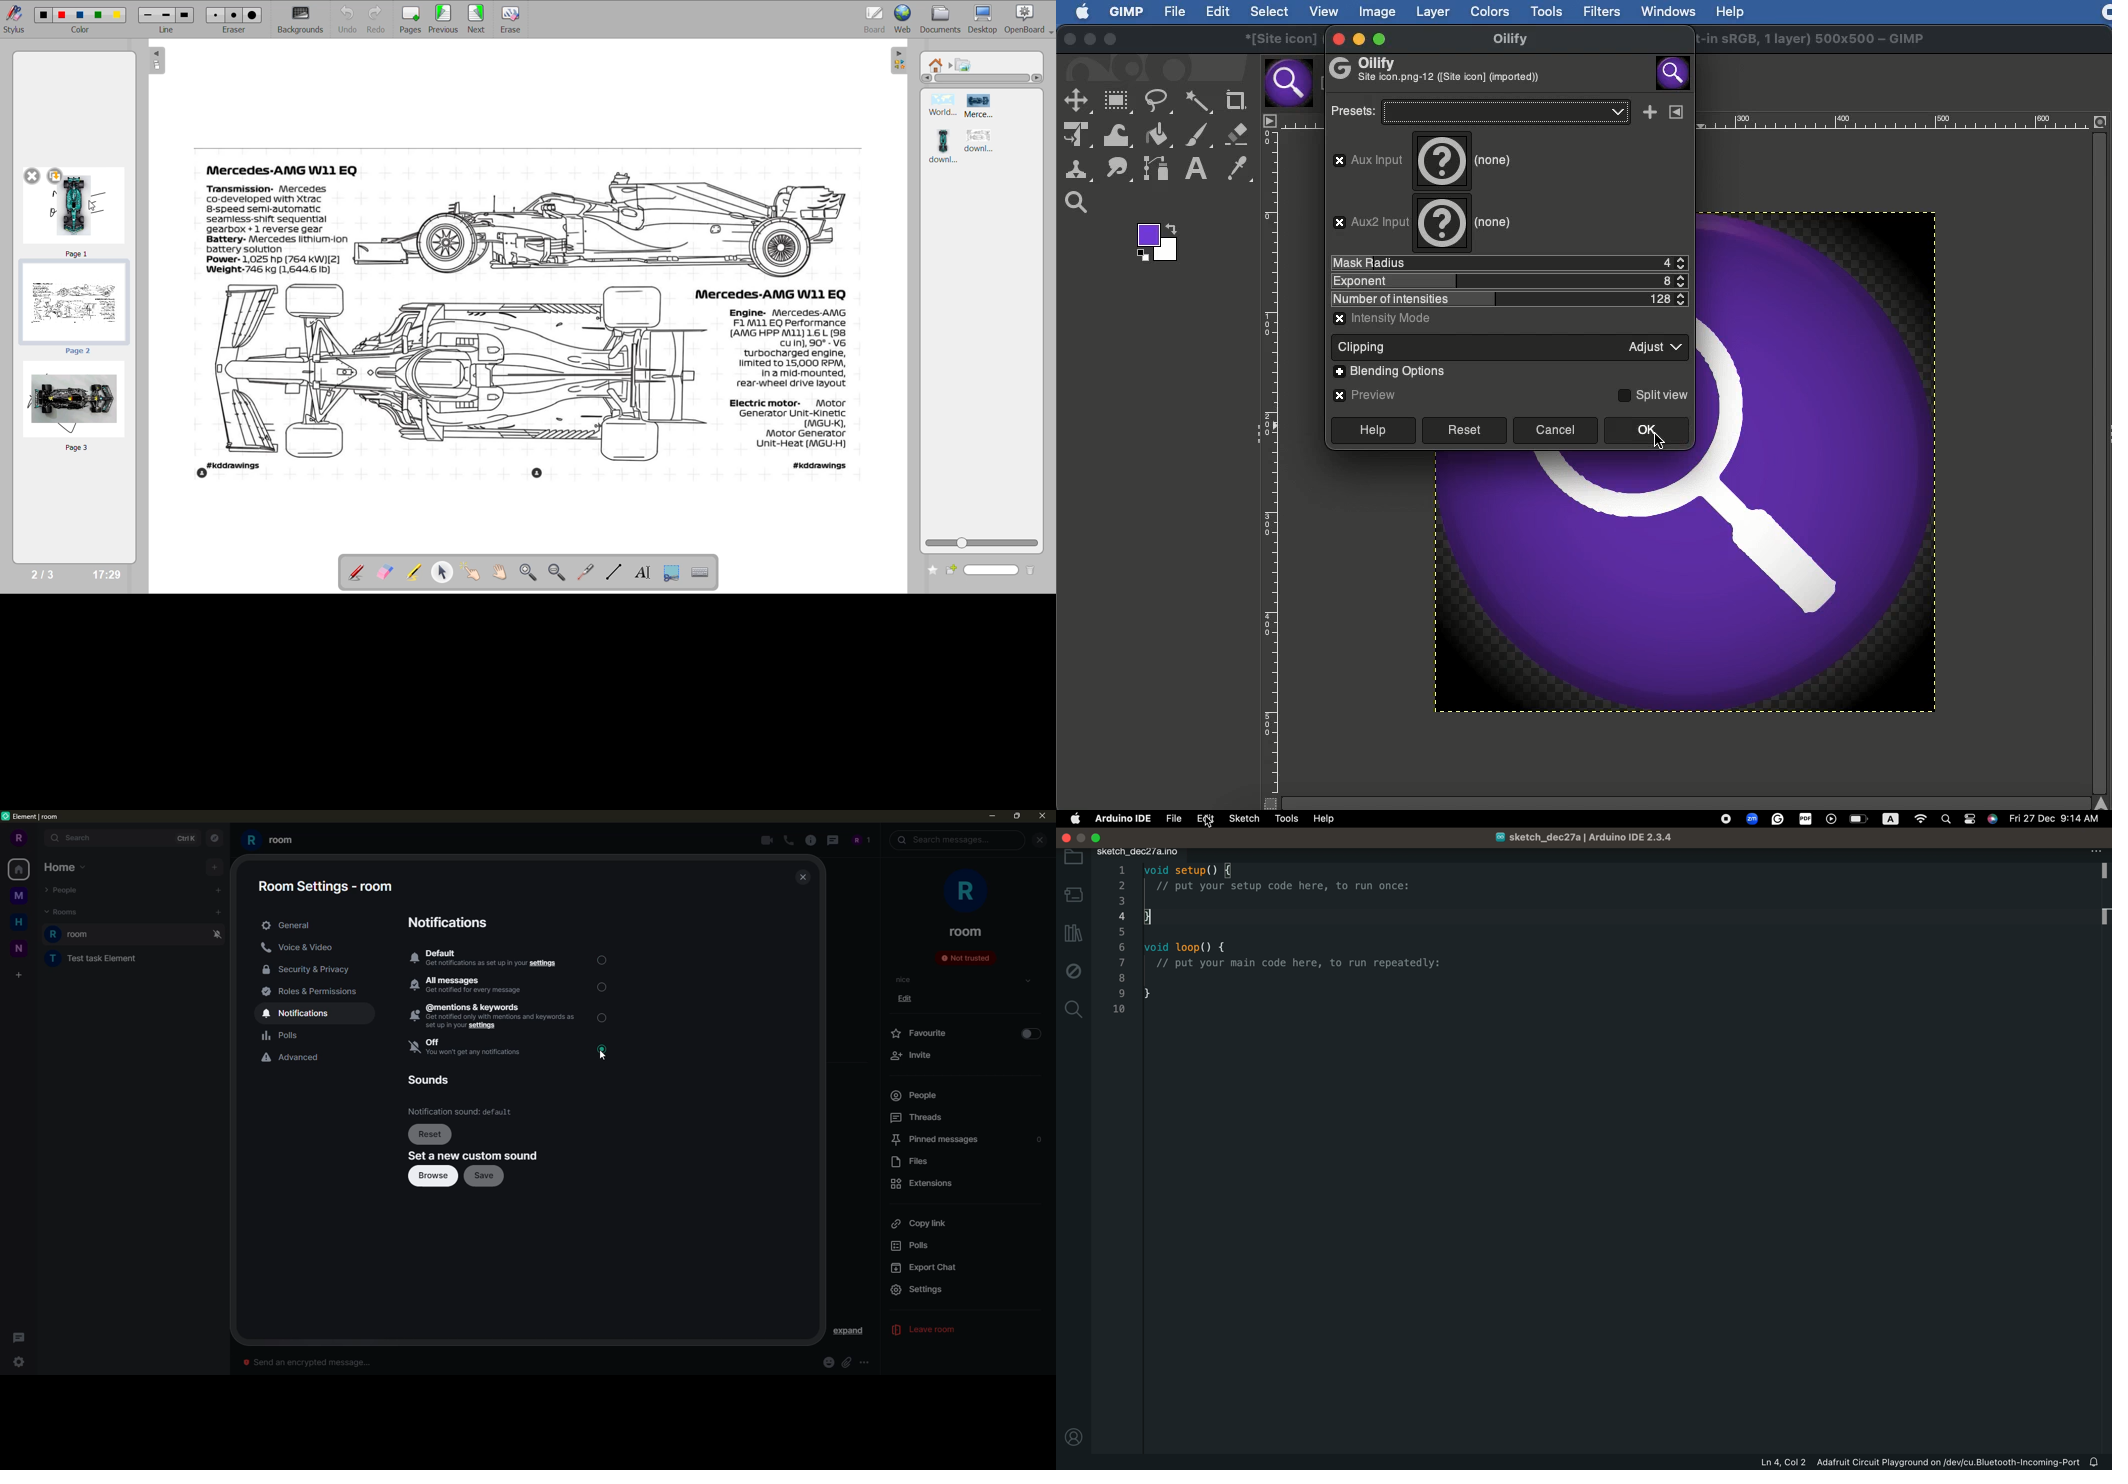  What do you see at coordinates (21, 973) in the screenshot?
I see `create a space` at bounding box center [21, 973].